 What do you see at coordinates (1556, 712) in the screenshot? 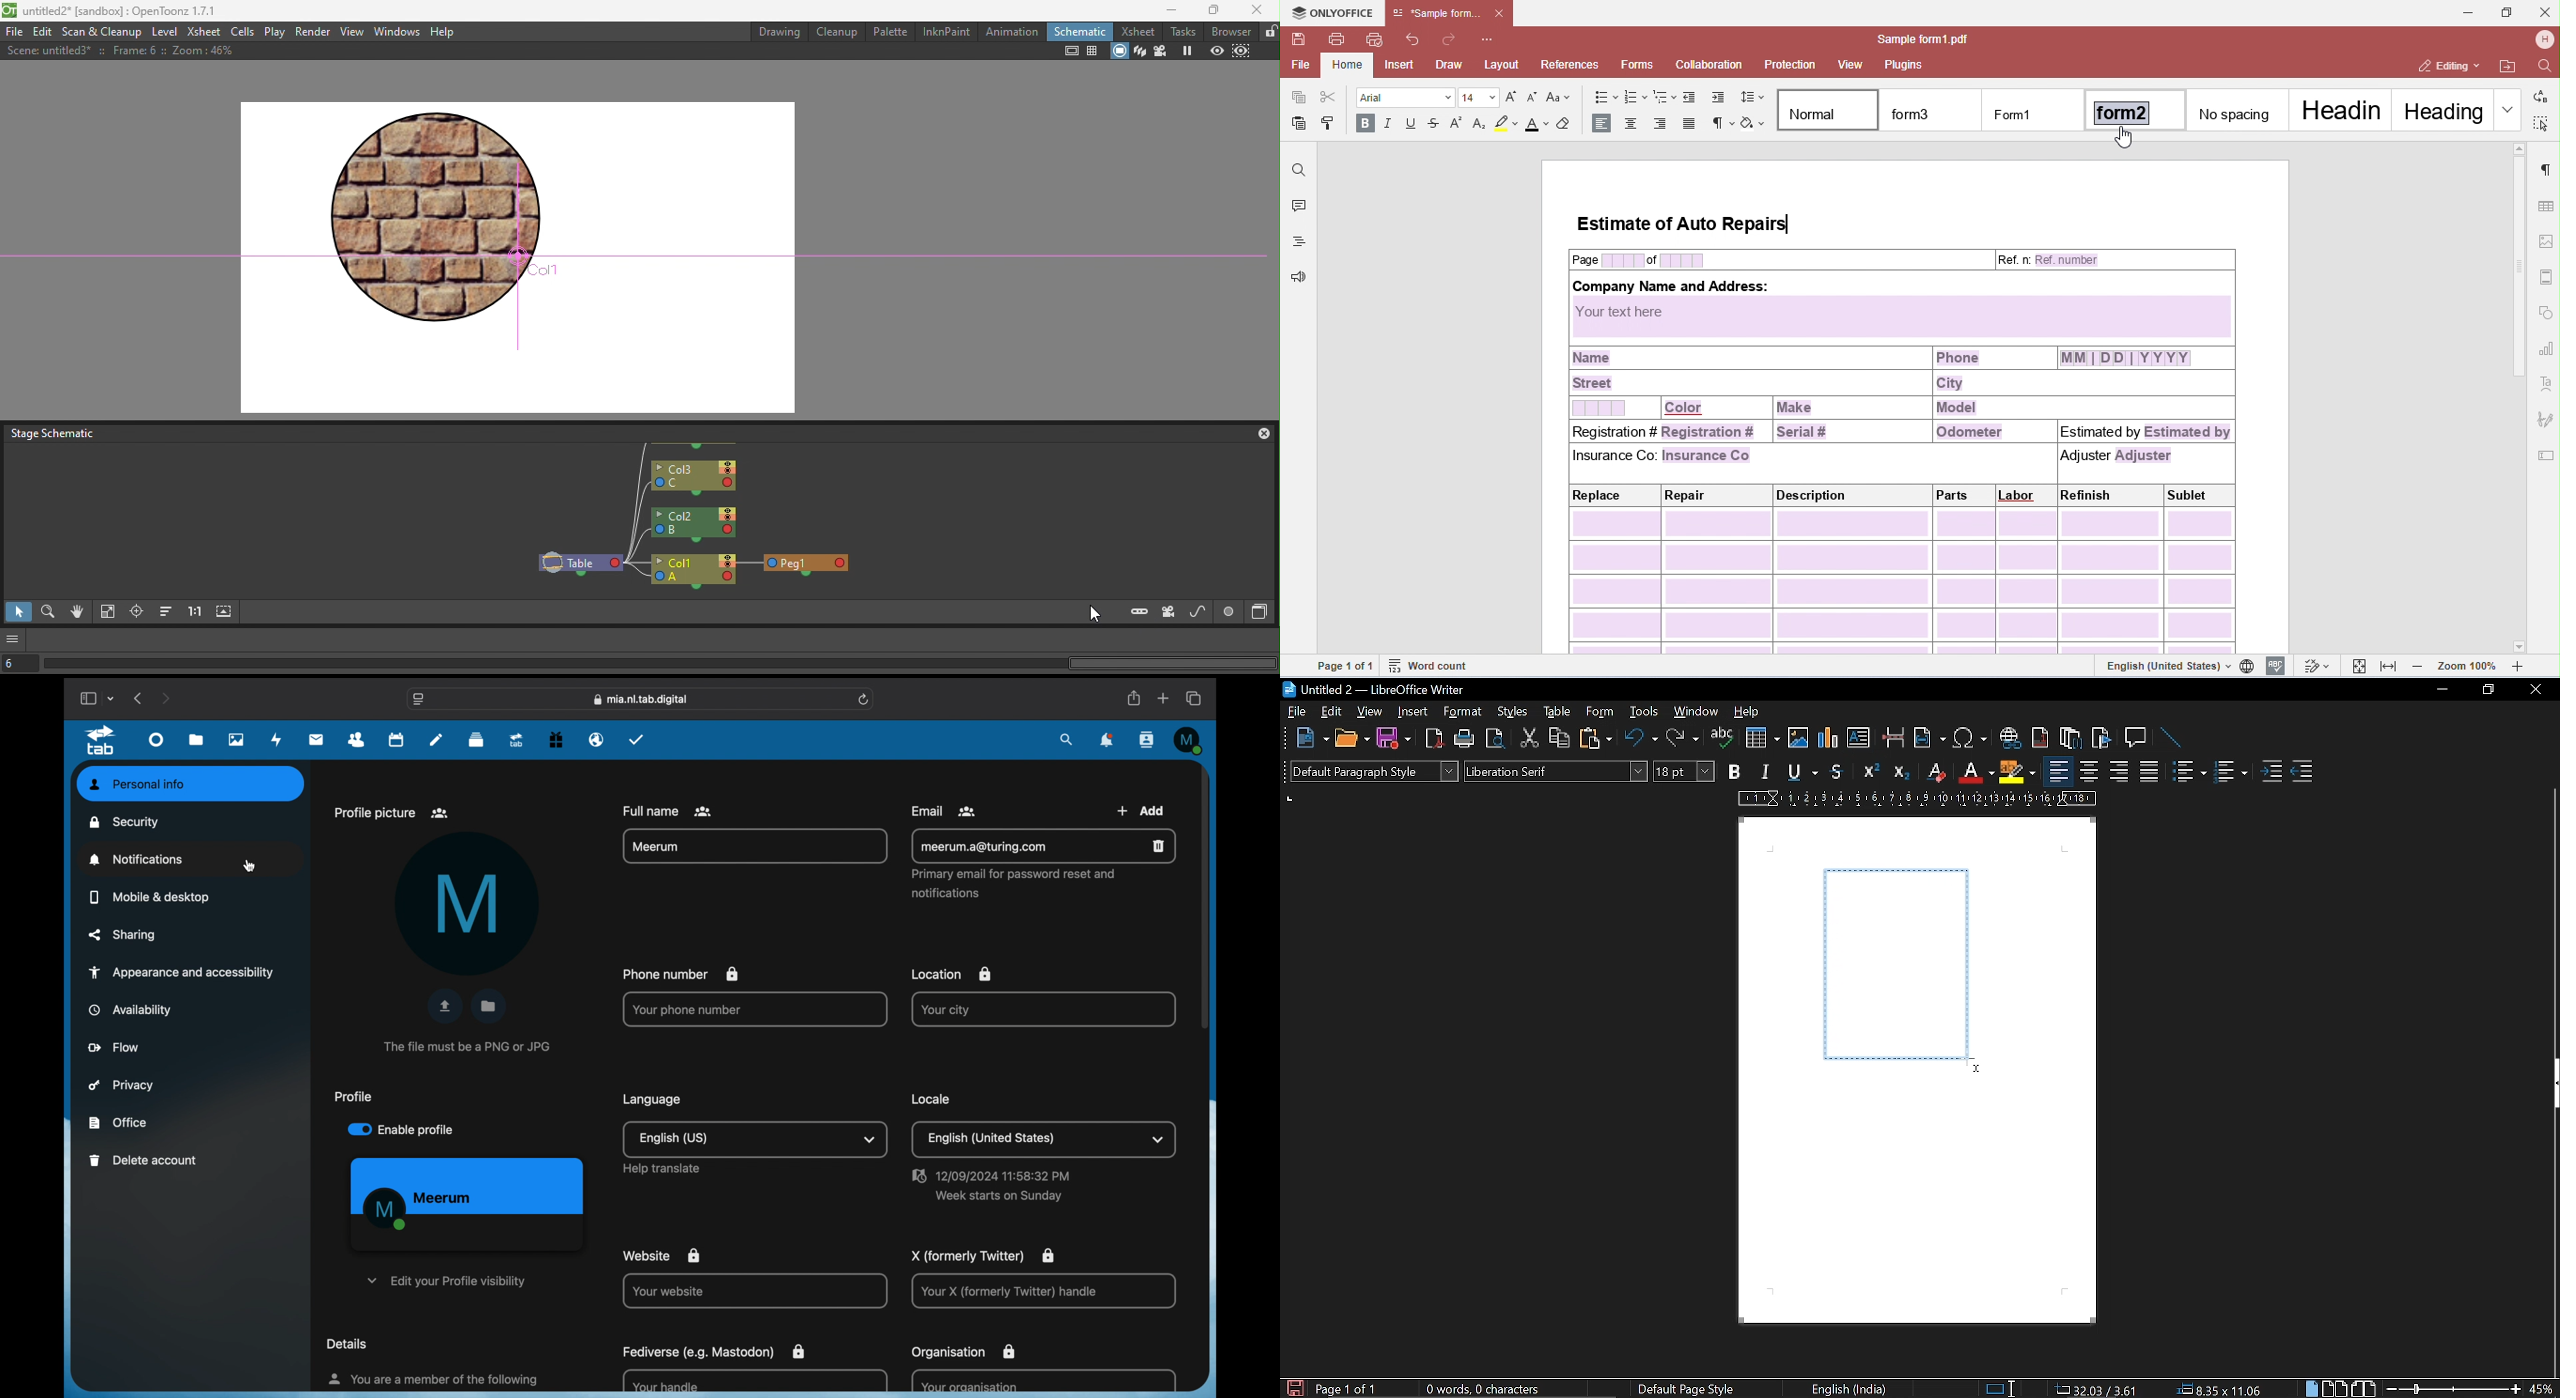
I see `table` at bounding box center [1556, 712].